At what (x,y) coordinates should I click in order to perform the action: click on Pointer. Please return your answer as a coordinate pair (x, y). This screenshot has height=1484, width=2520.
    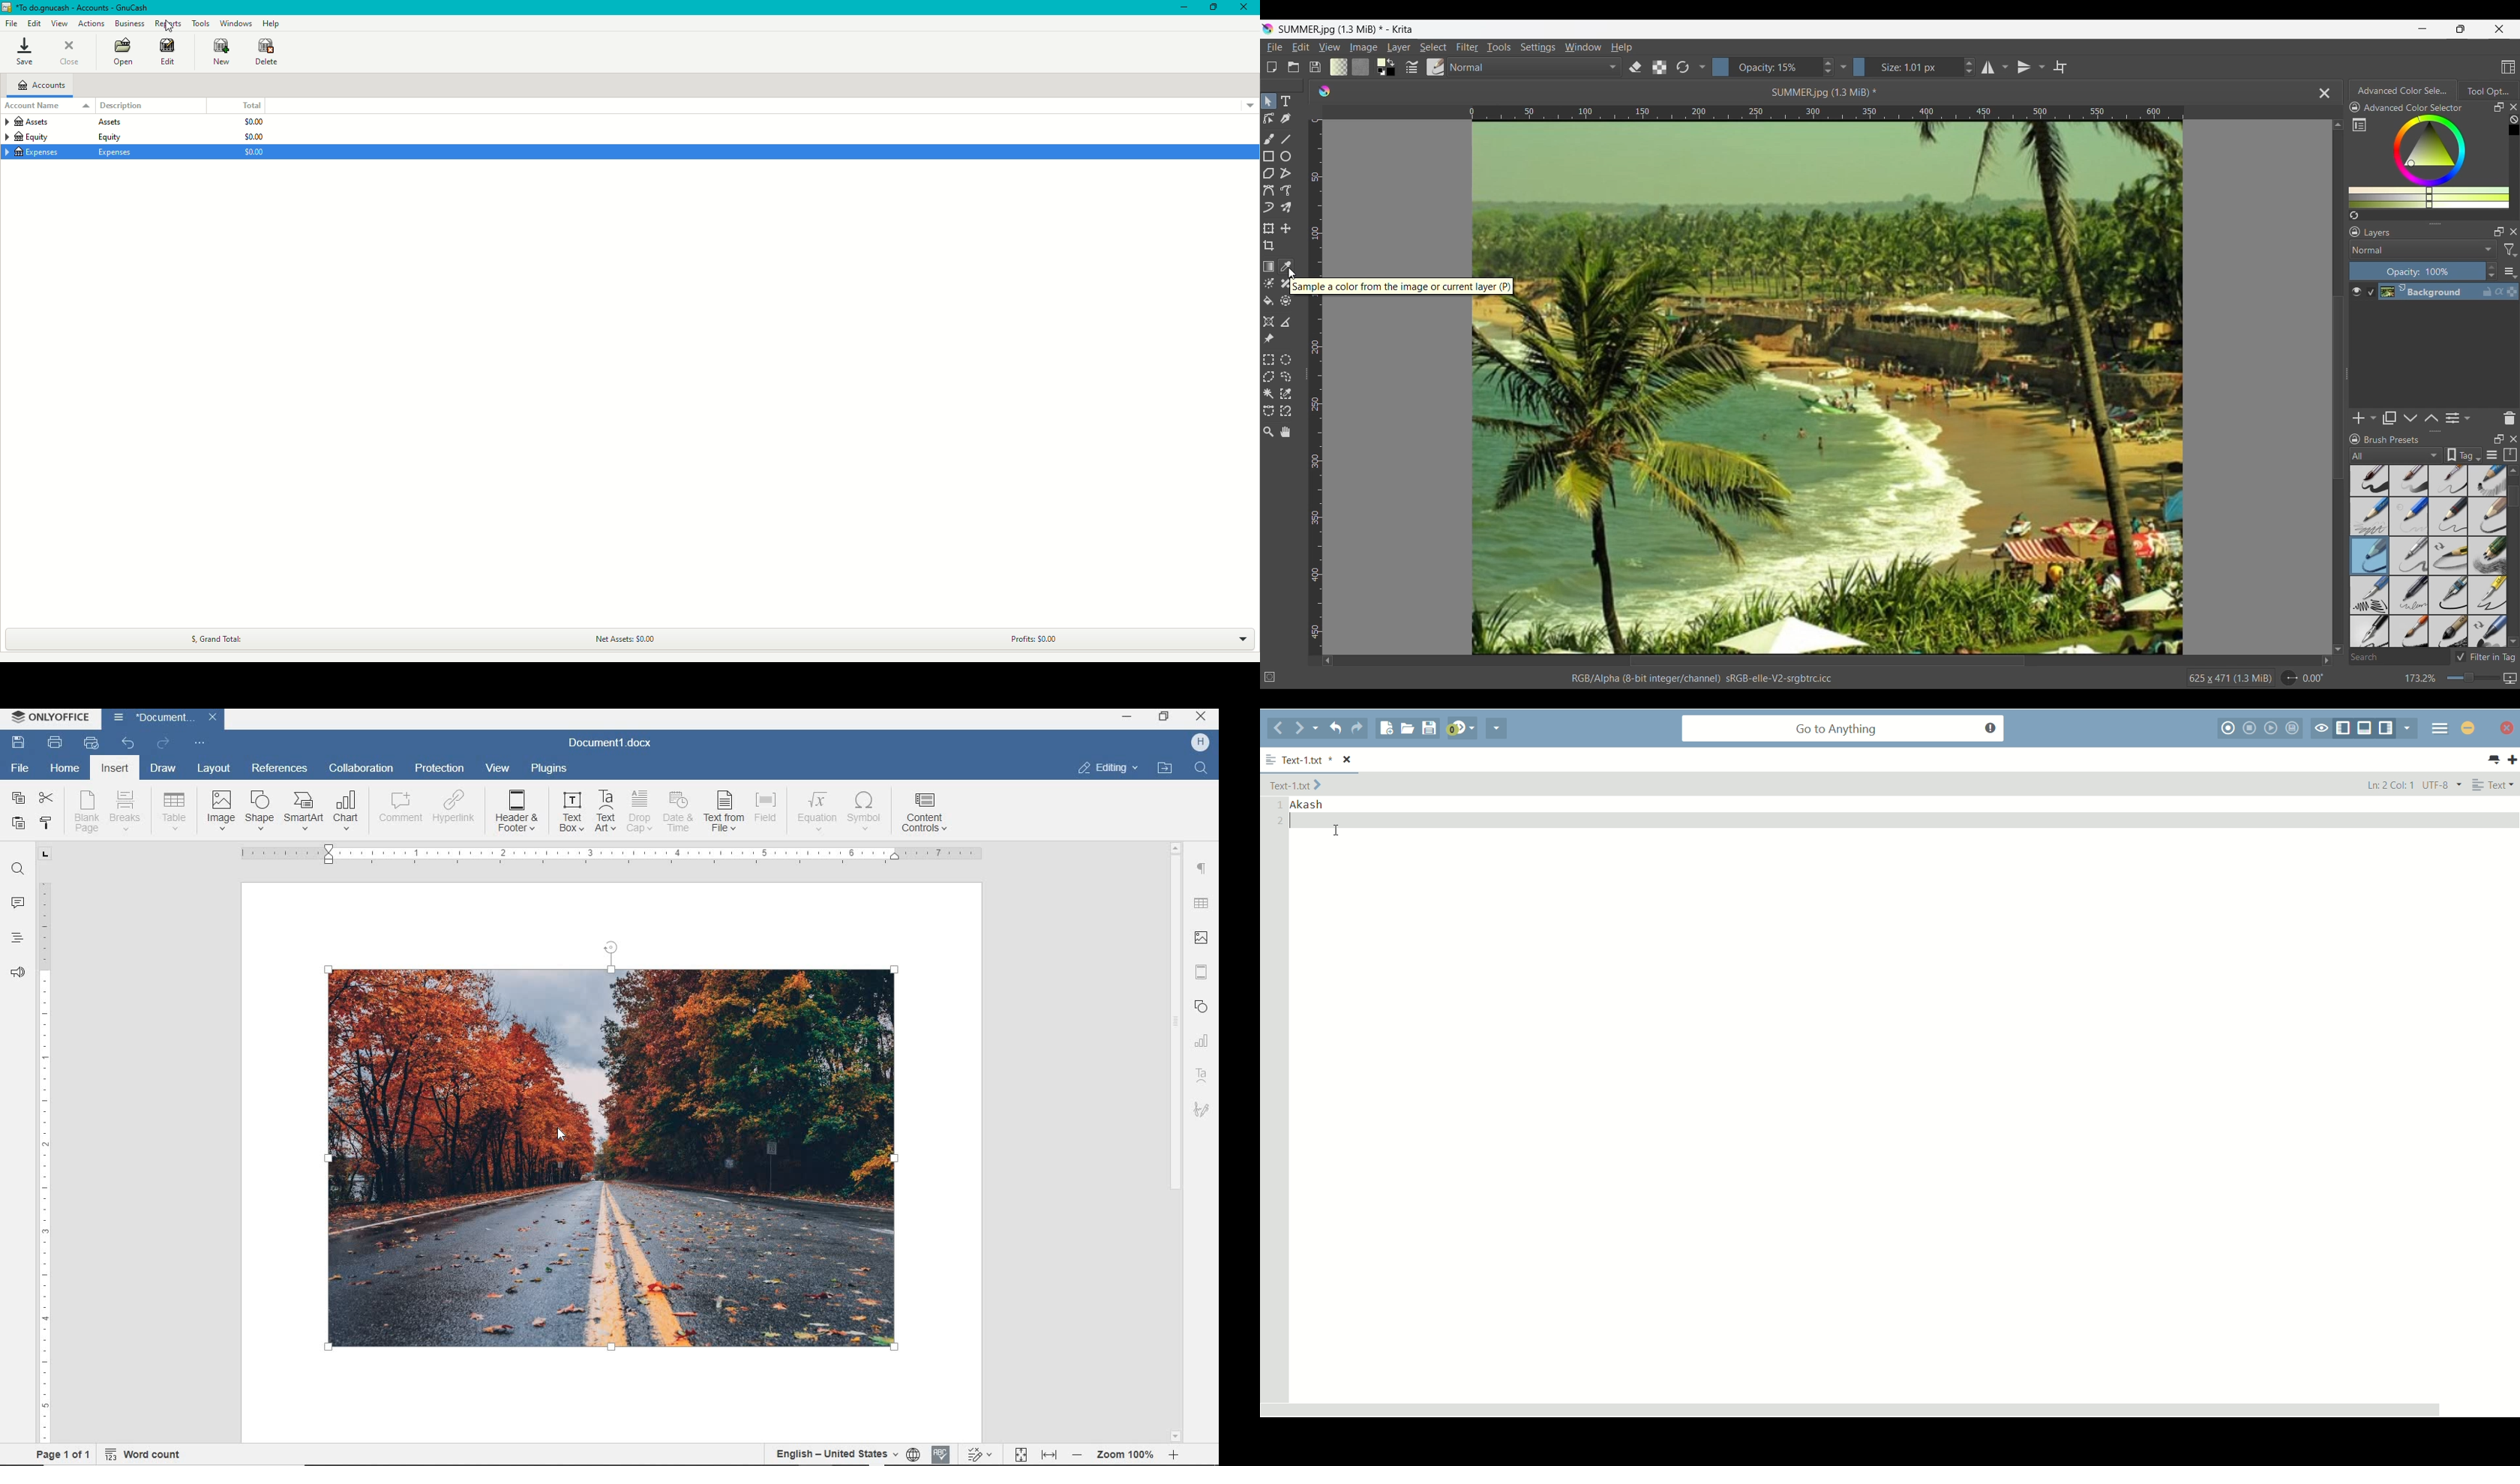
    Looking at the image, I should click on (570, 1143).